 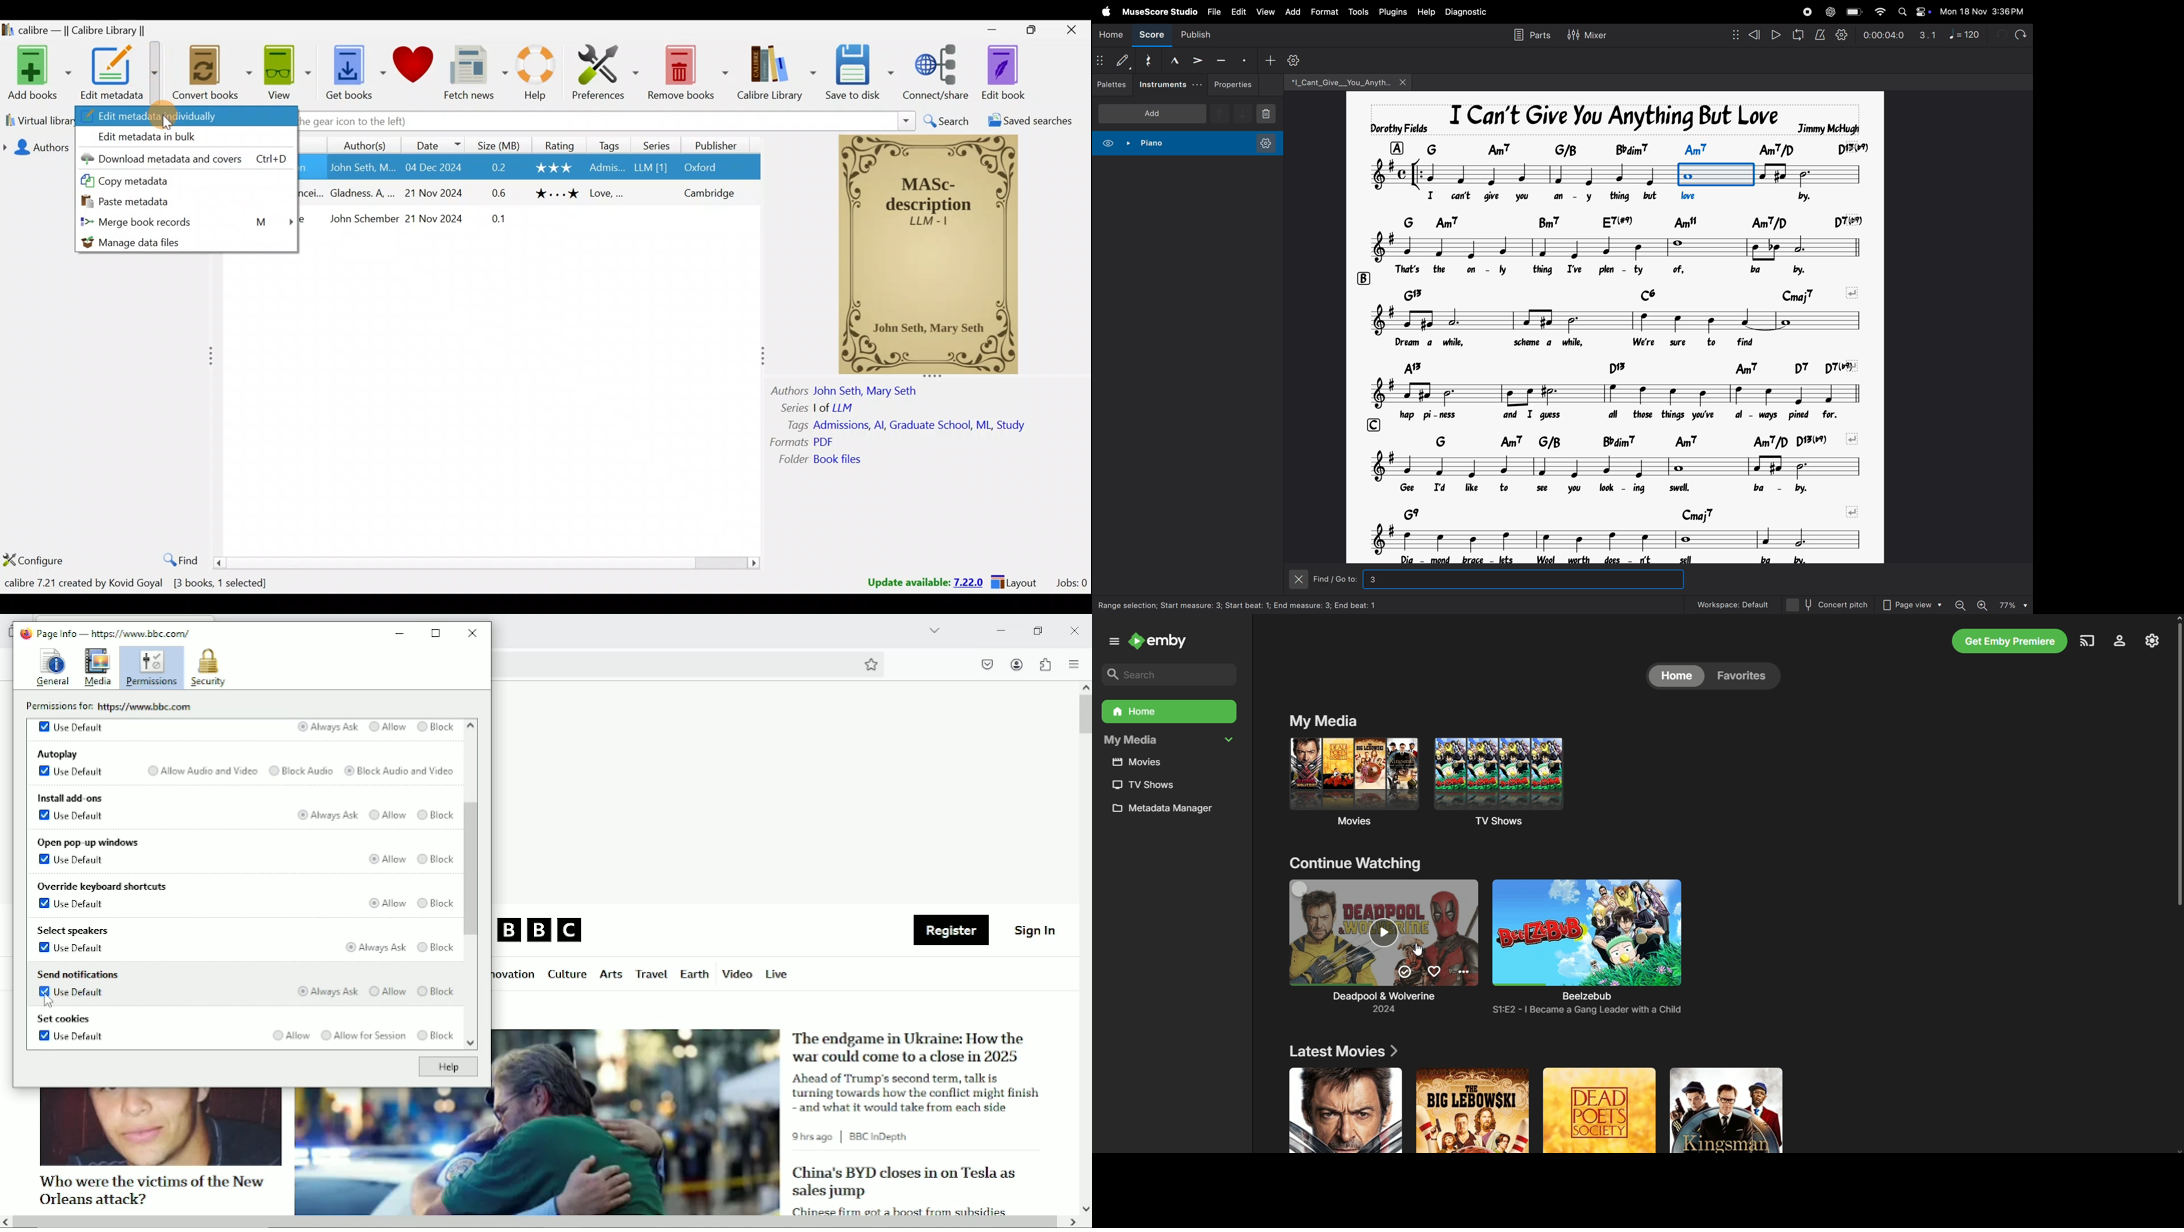 I want to click on minimize, so click(x=400, y=634).